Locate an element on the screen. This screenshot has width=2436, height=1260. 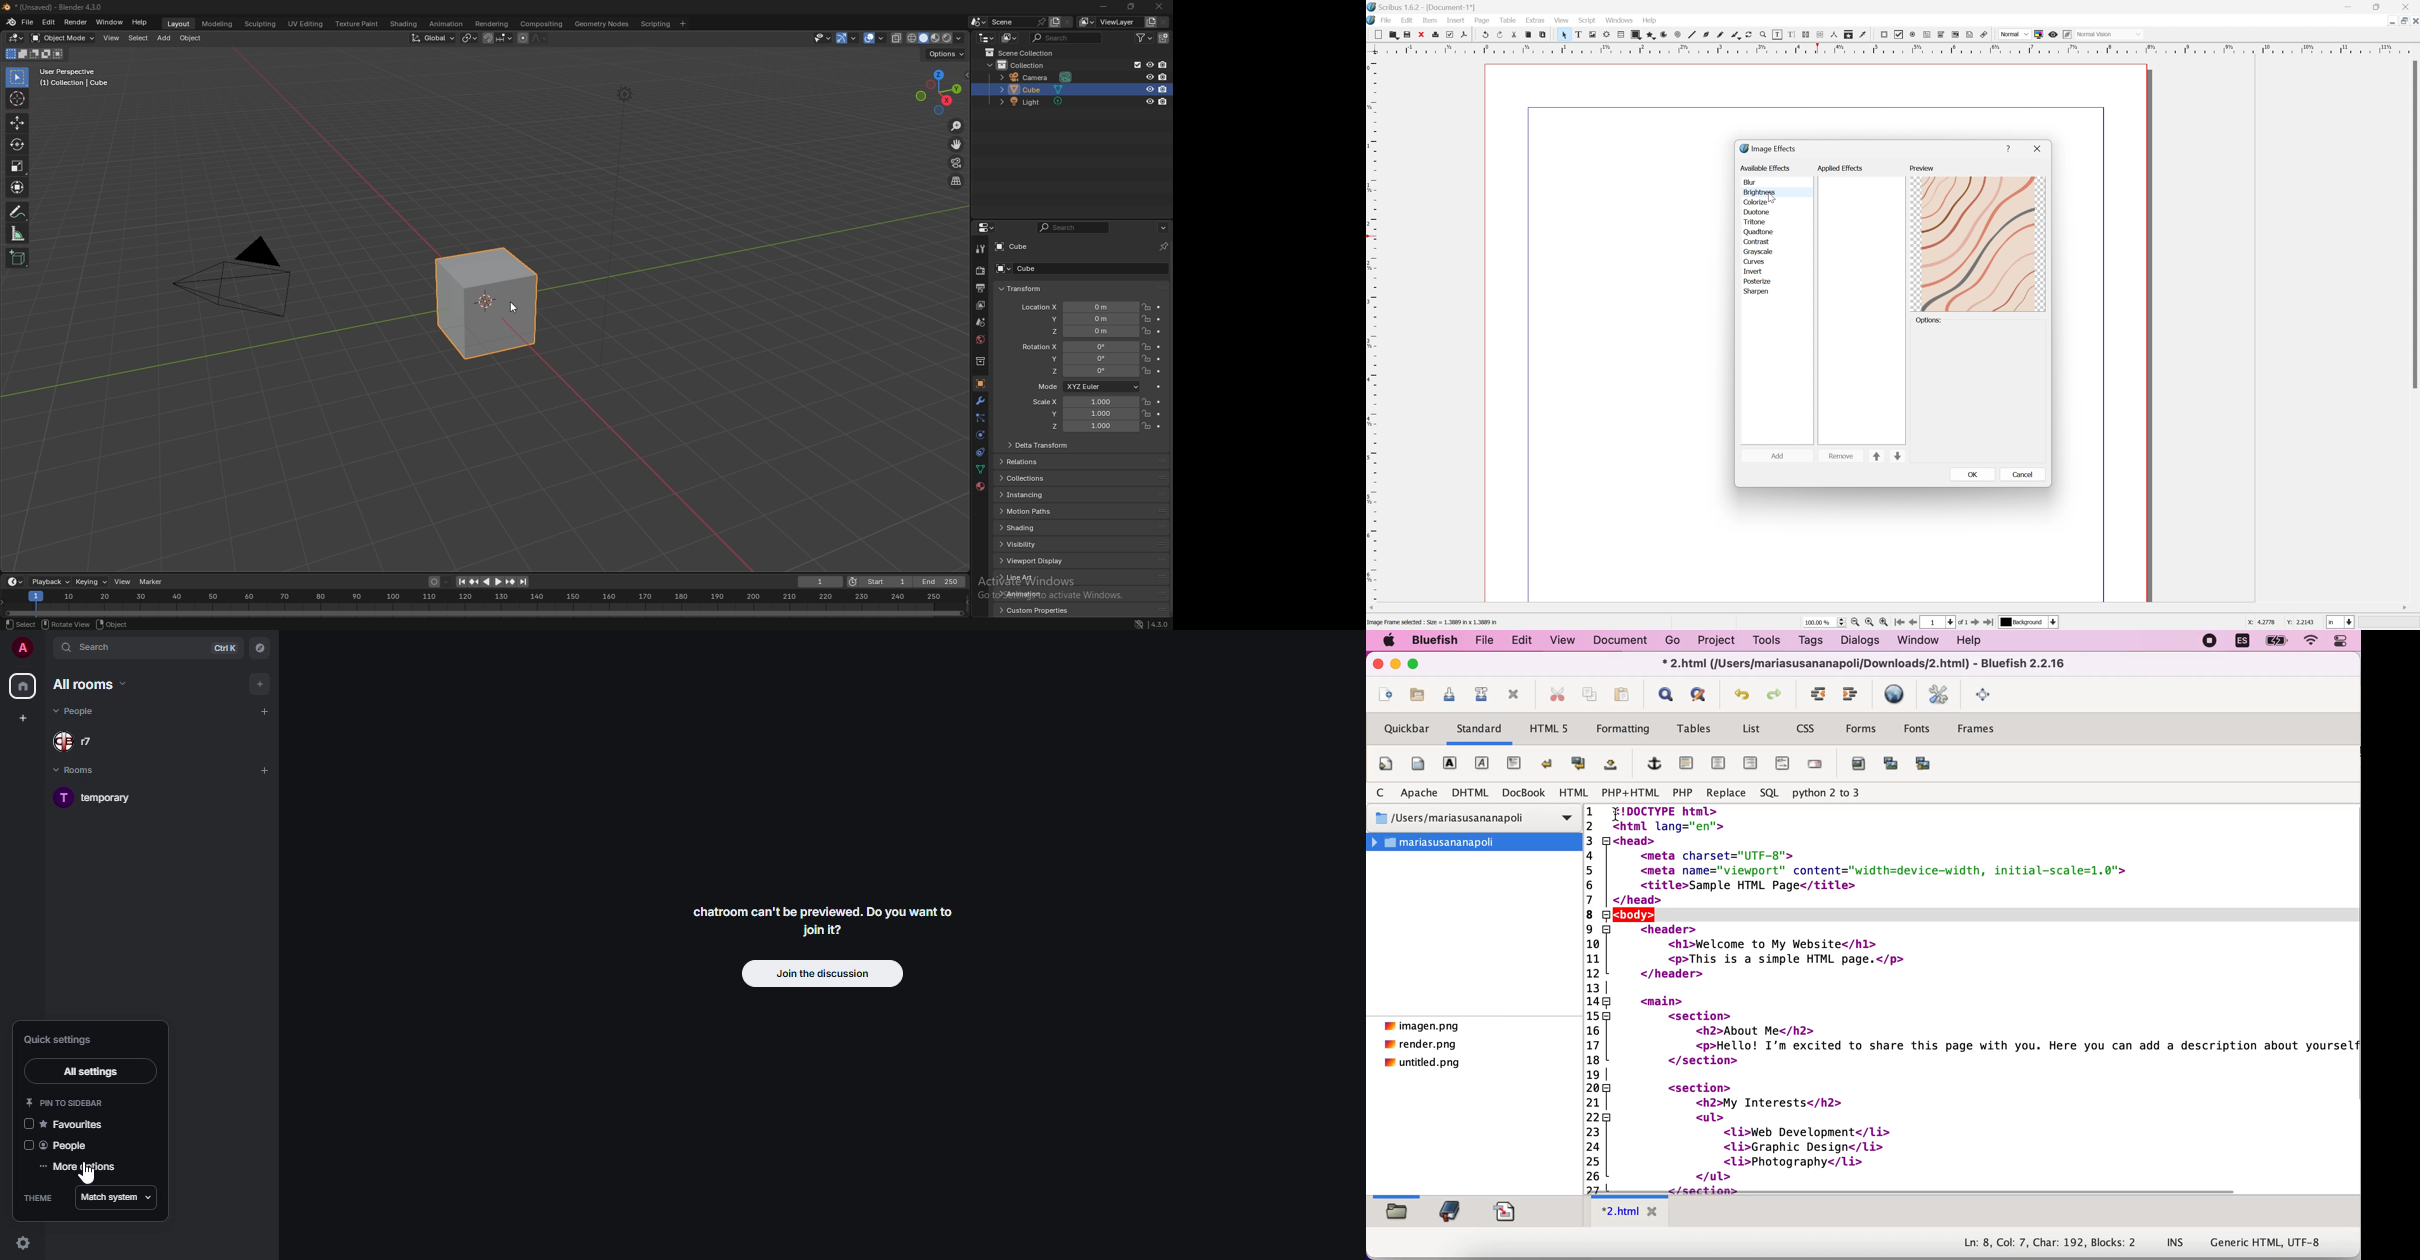
add is located at coordinates (1782, 456).